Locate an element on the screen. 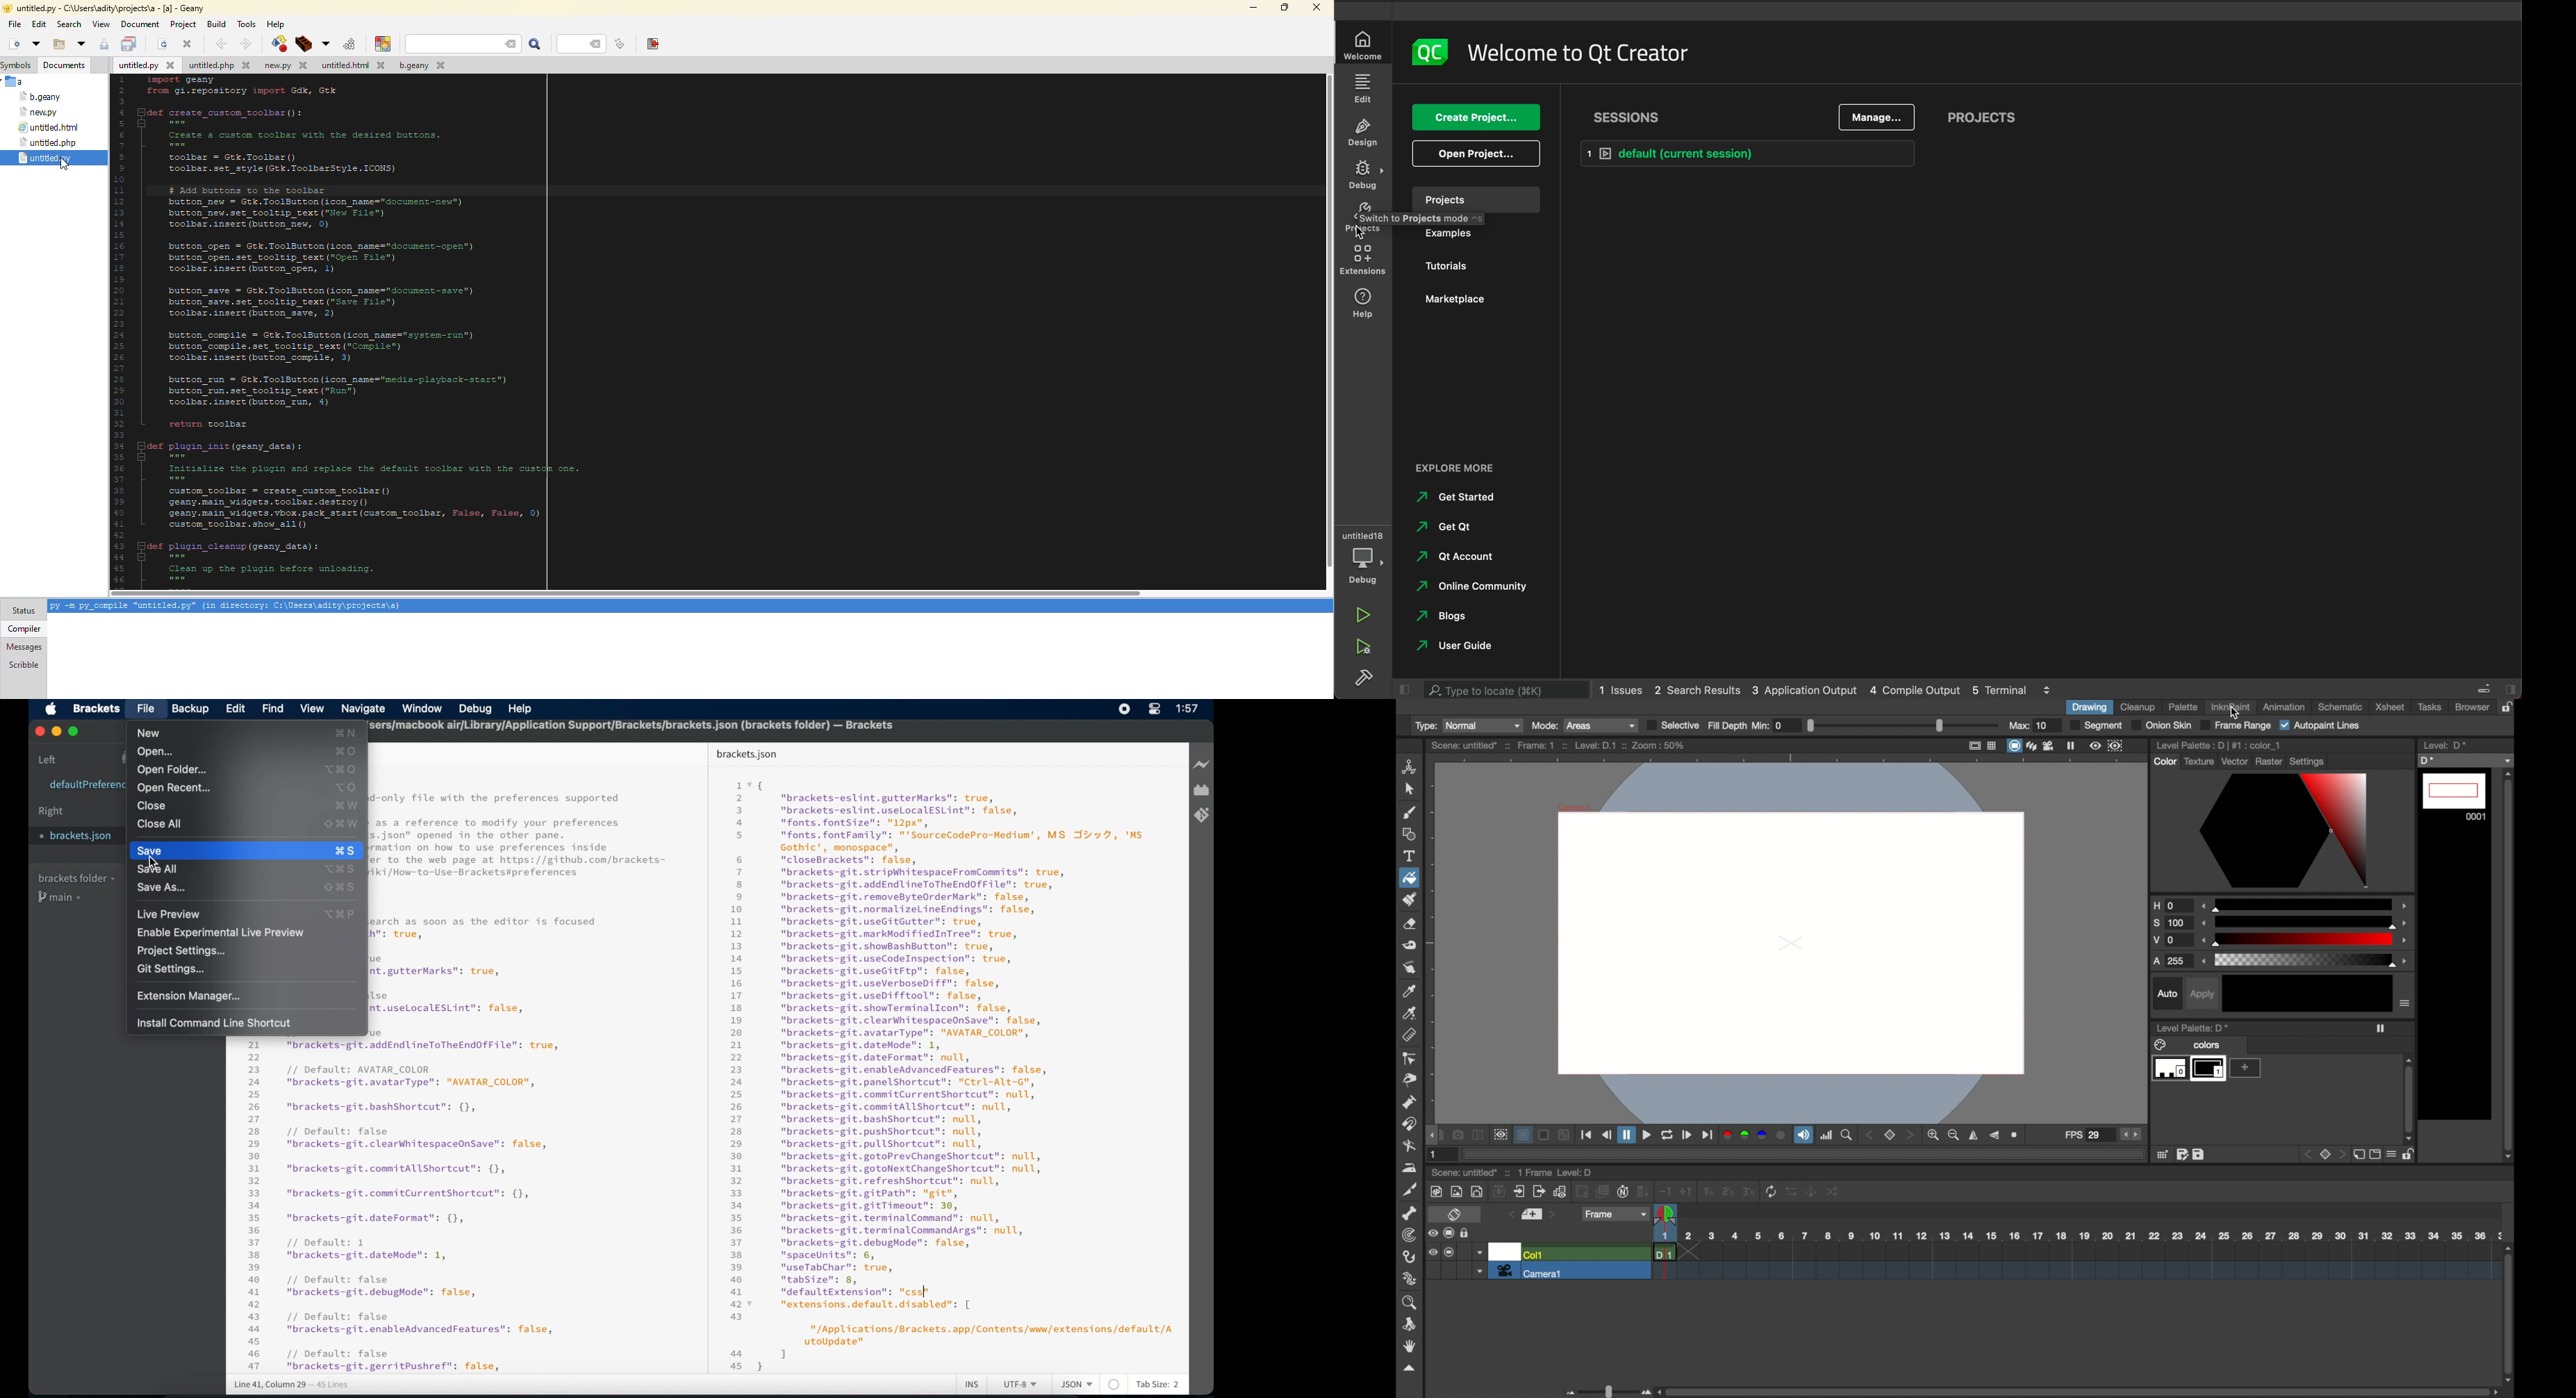 The height and width of the screenshot is (1400, 2576). zoom out is located at coordinates (1955, 1135).